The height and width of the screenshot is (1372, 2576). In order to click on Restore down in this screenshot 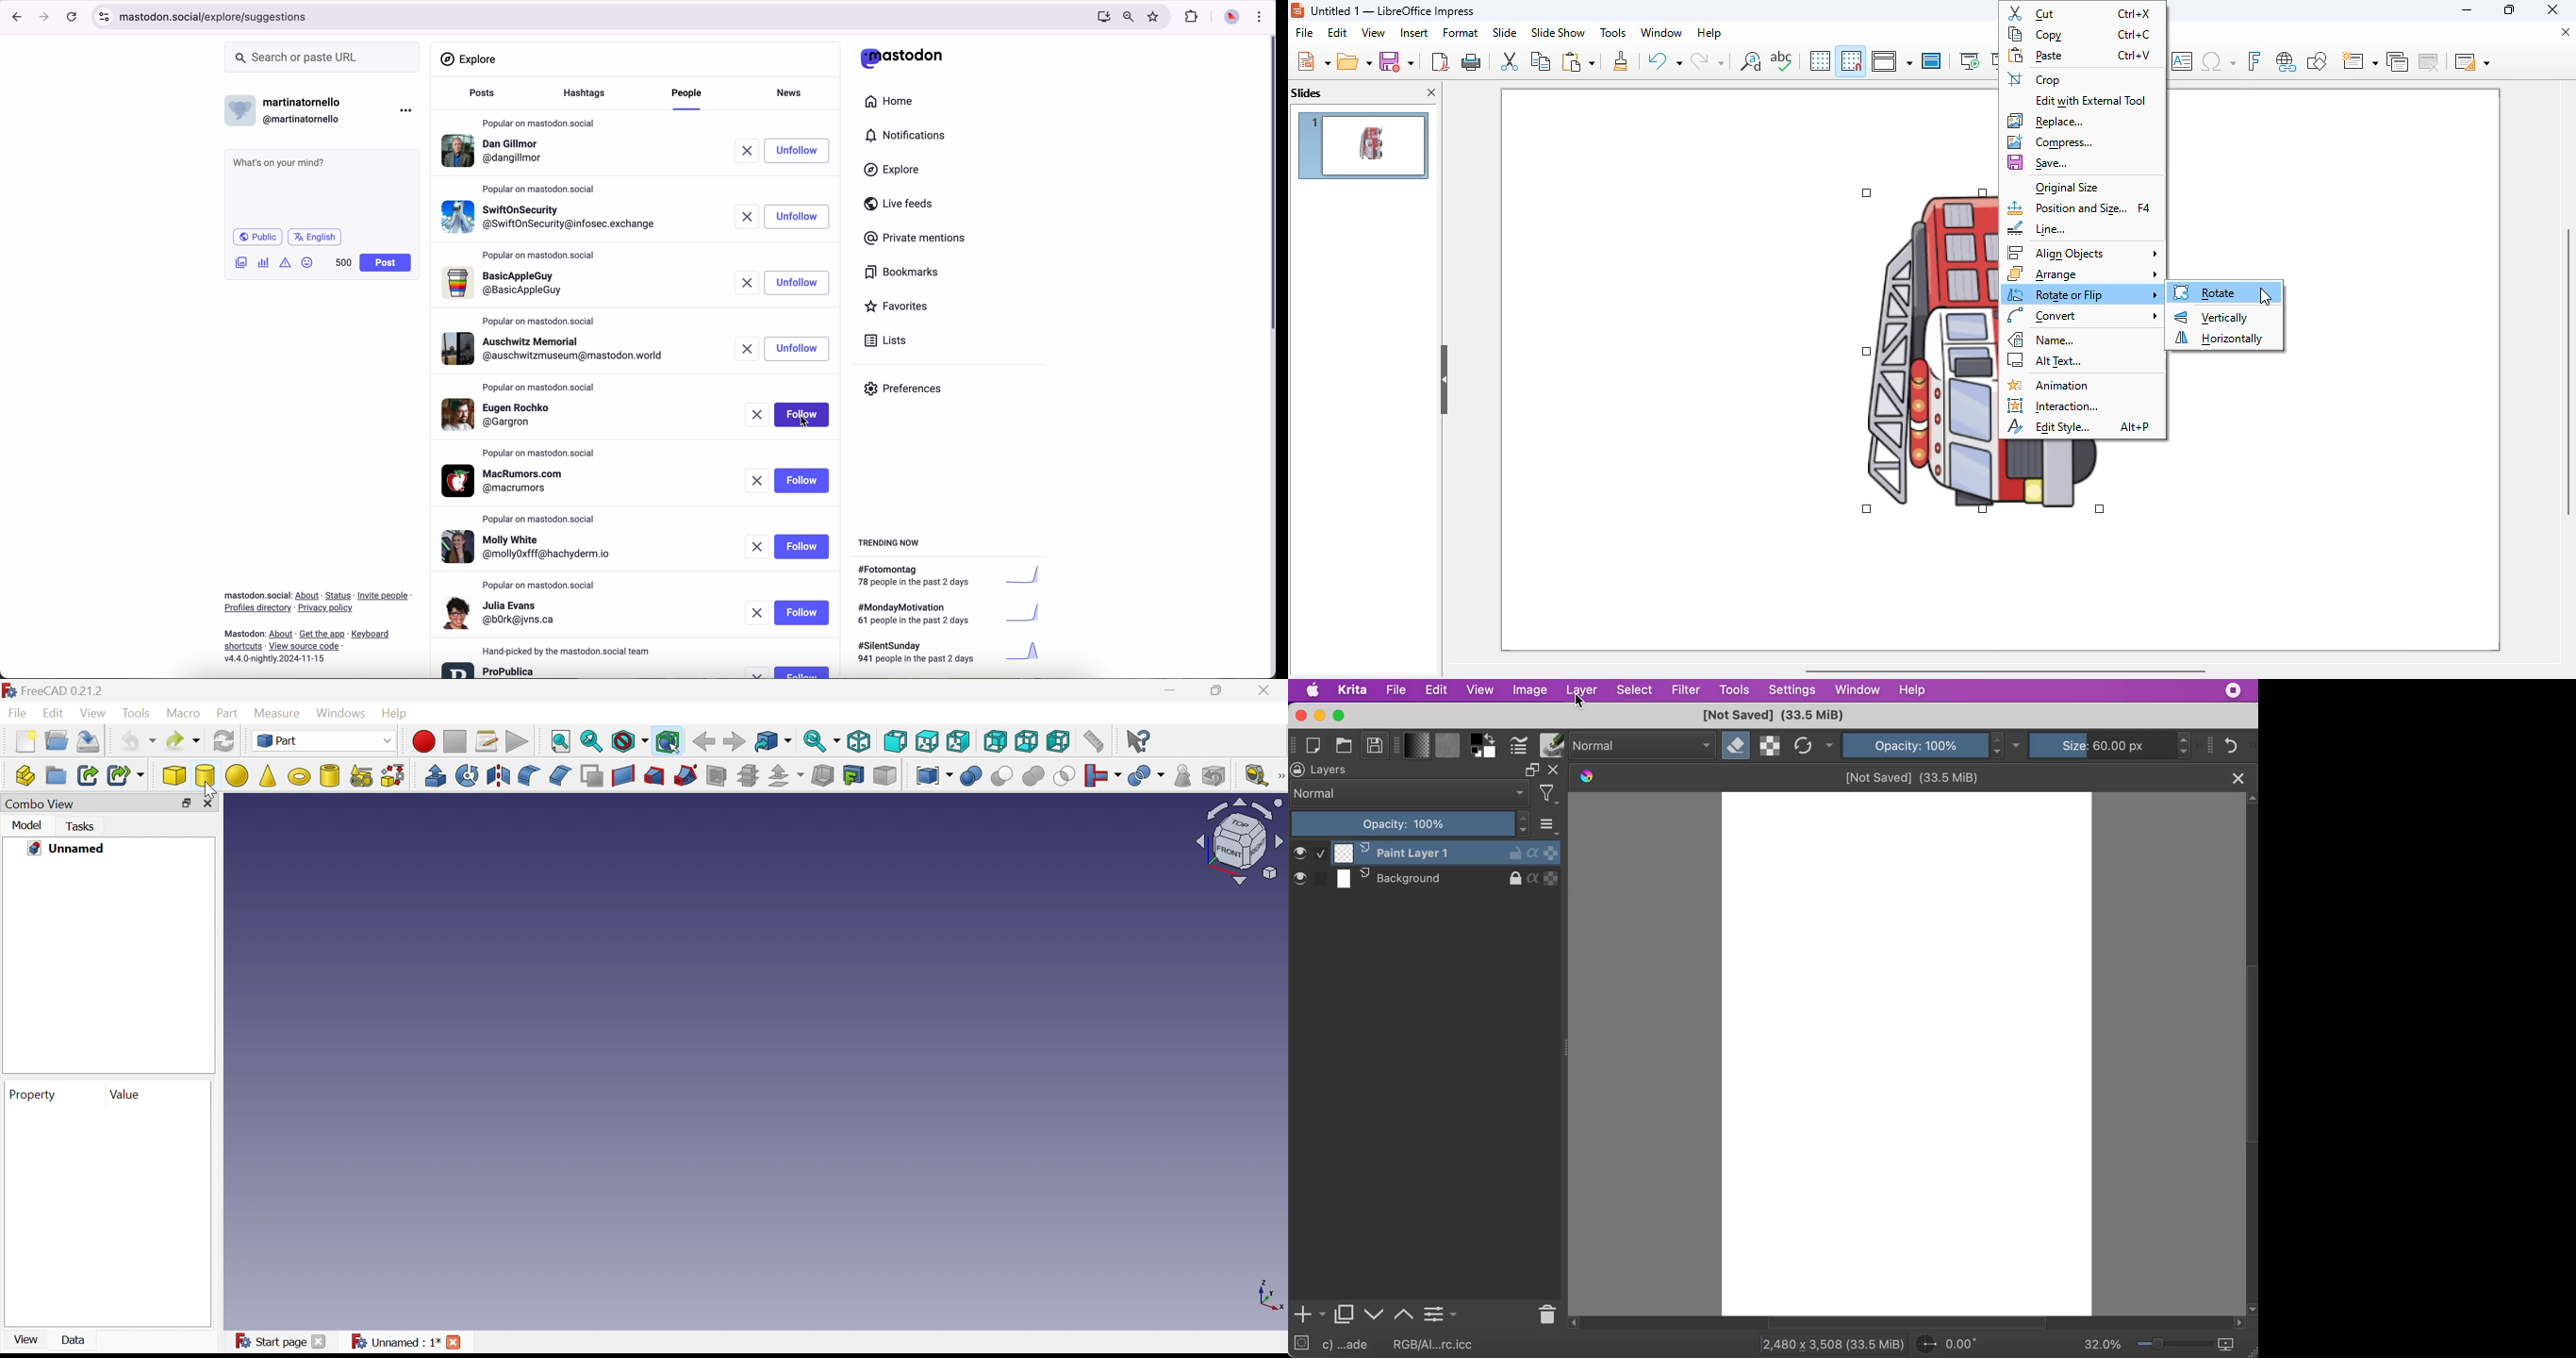, I will do `click(186, 804)`.